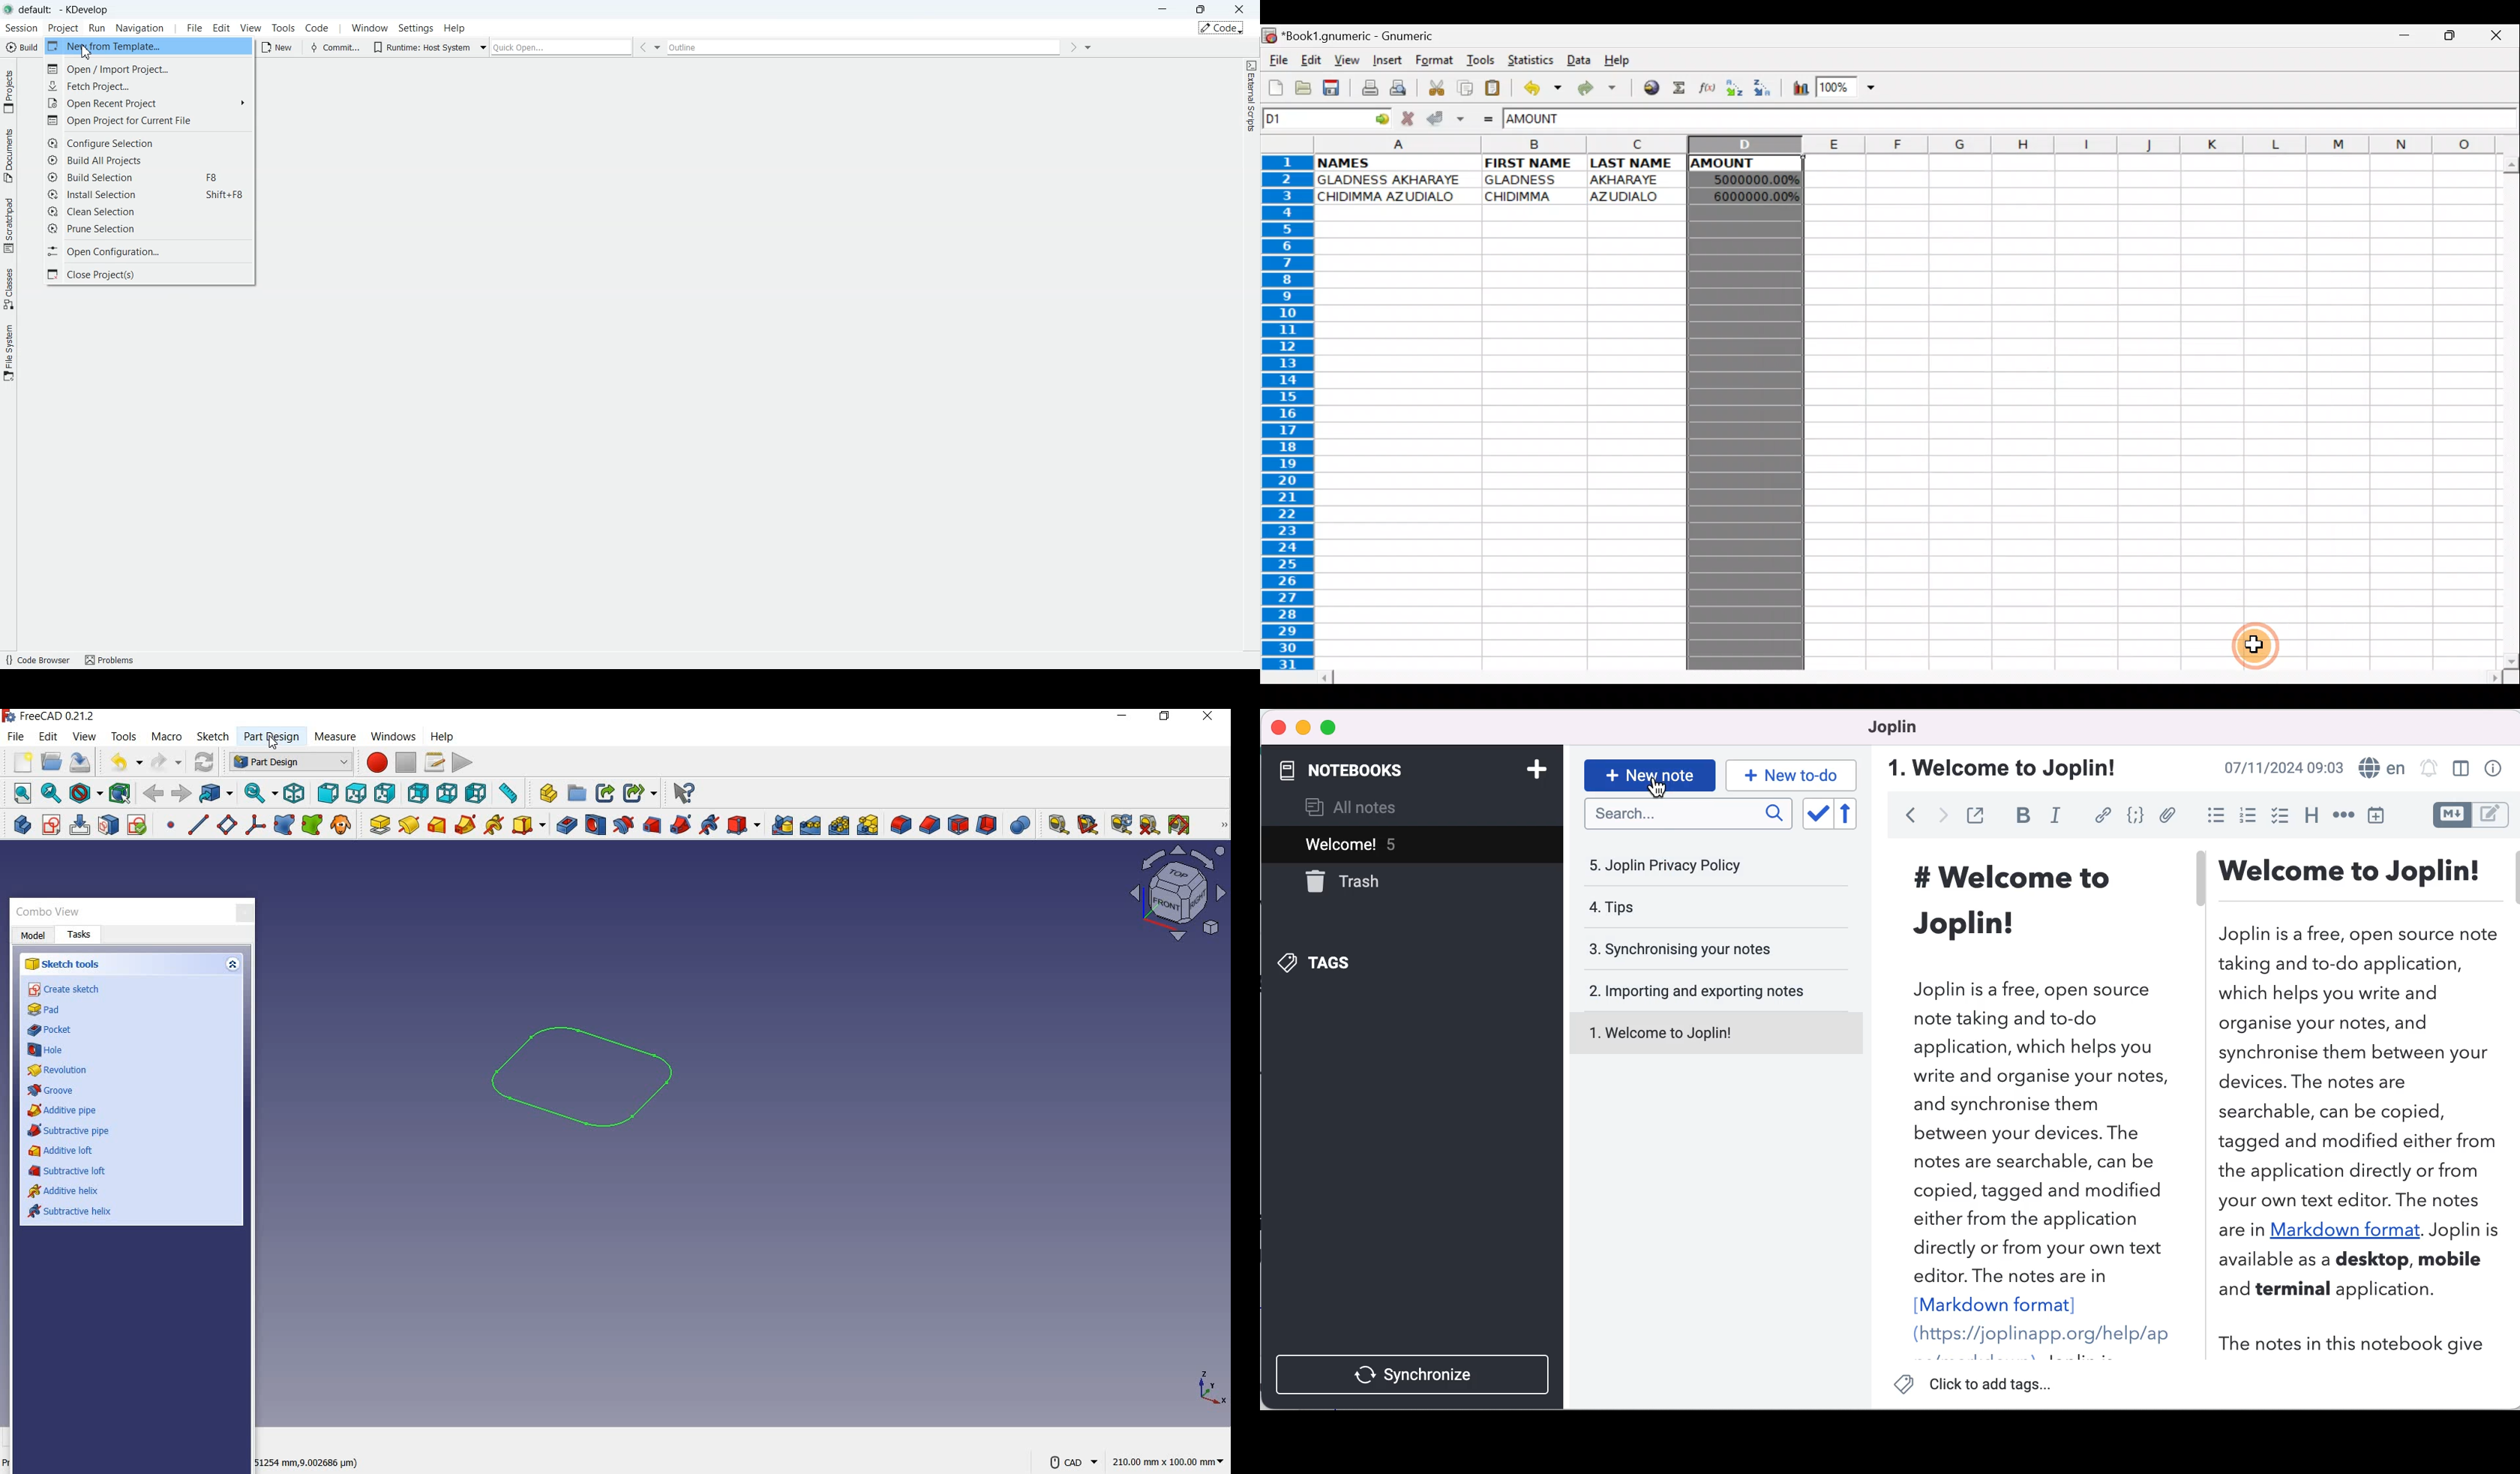 This screenshot has width=2520, height=1484. What do you see at coordinates (1073, 1459) in the screenshot?
I see `CAD Navigation Style` at bounding box center [1073, 1459].